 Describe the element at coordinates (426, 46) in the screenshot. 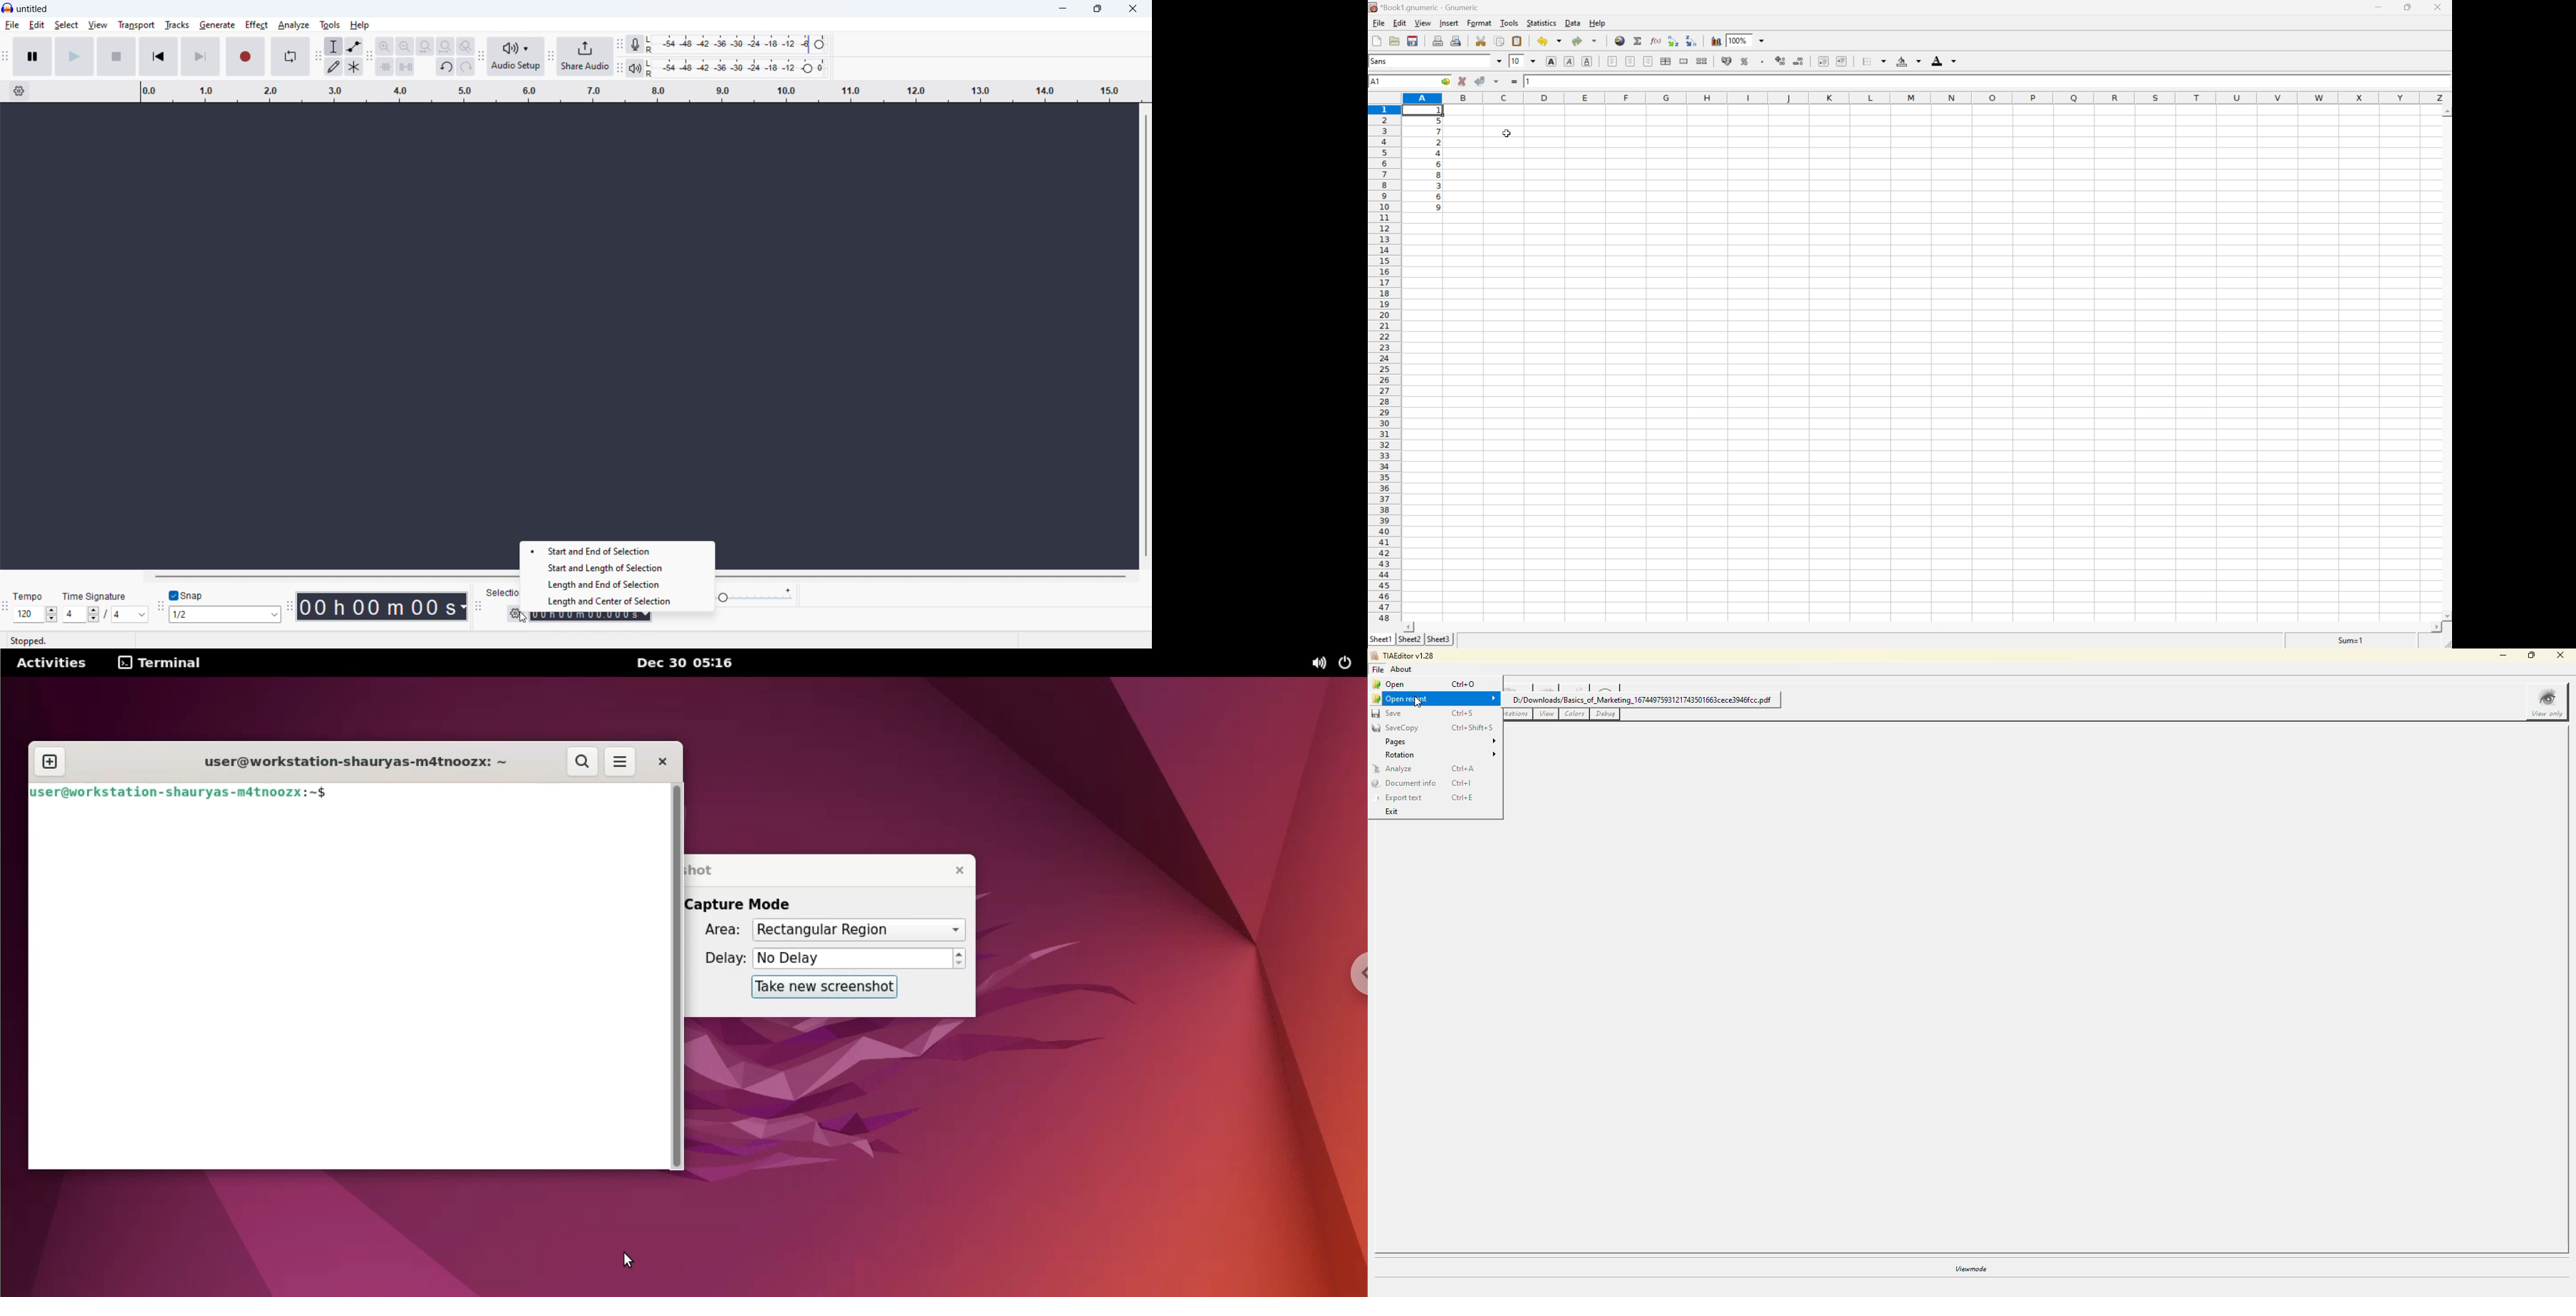

I see `fit selection to width` at that location.